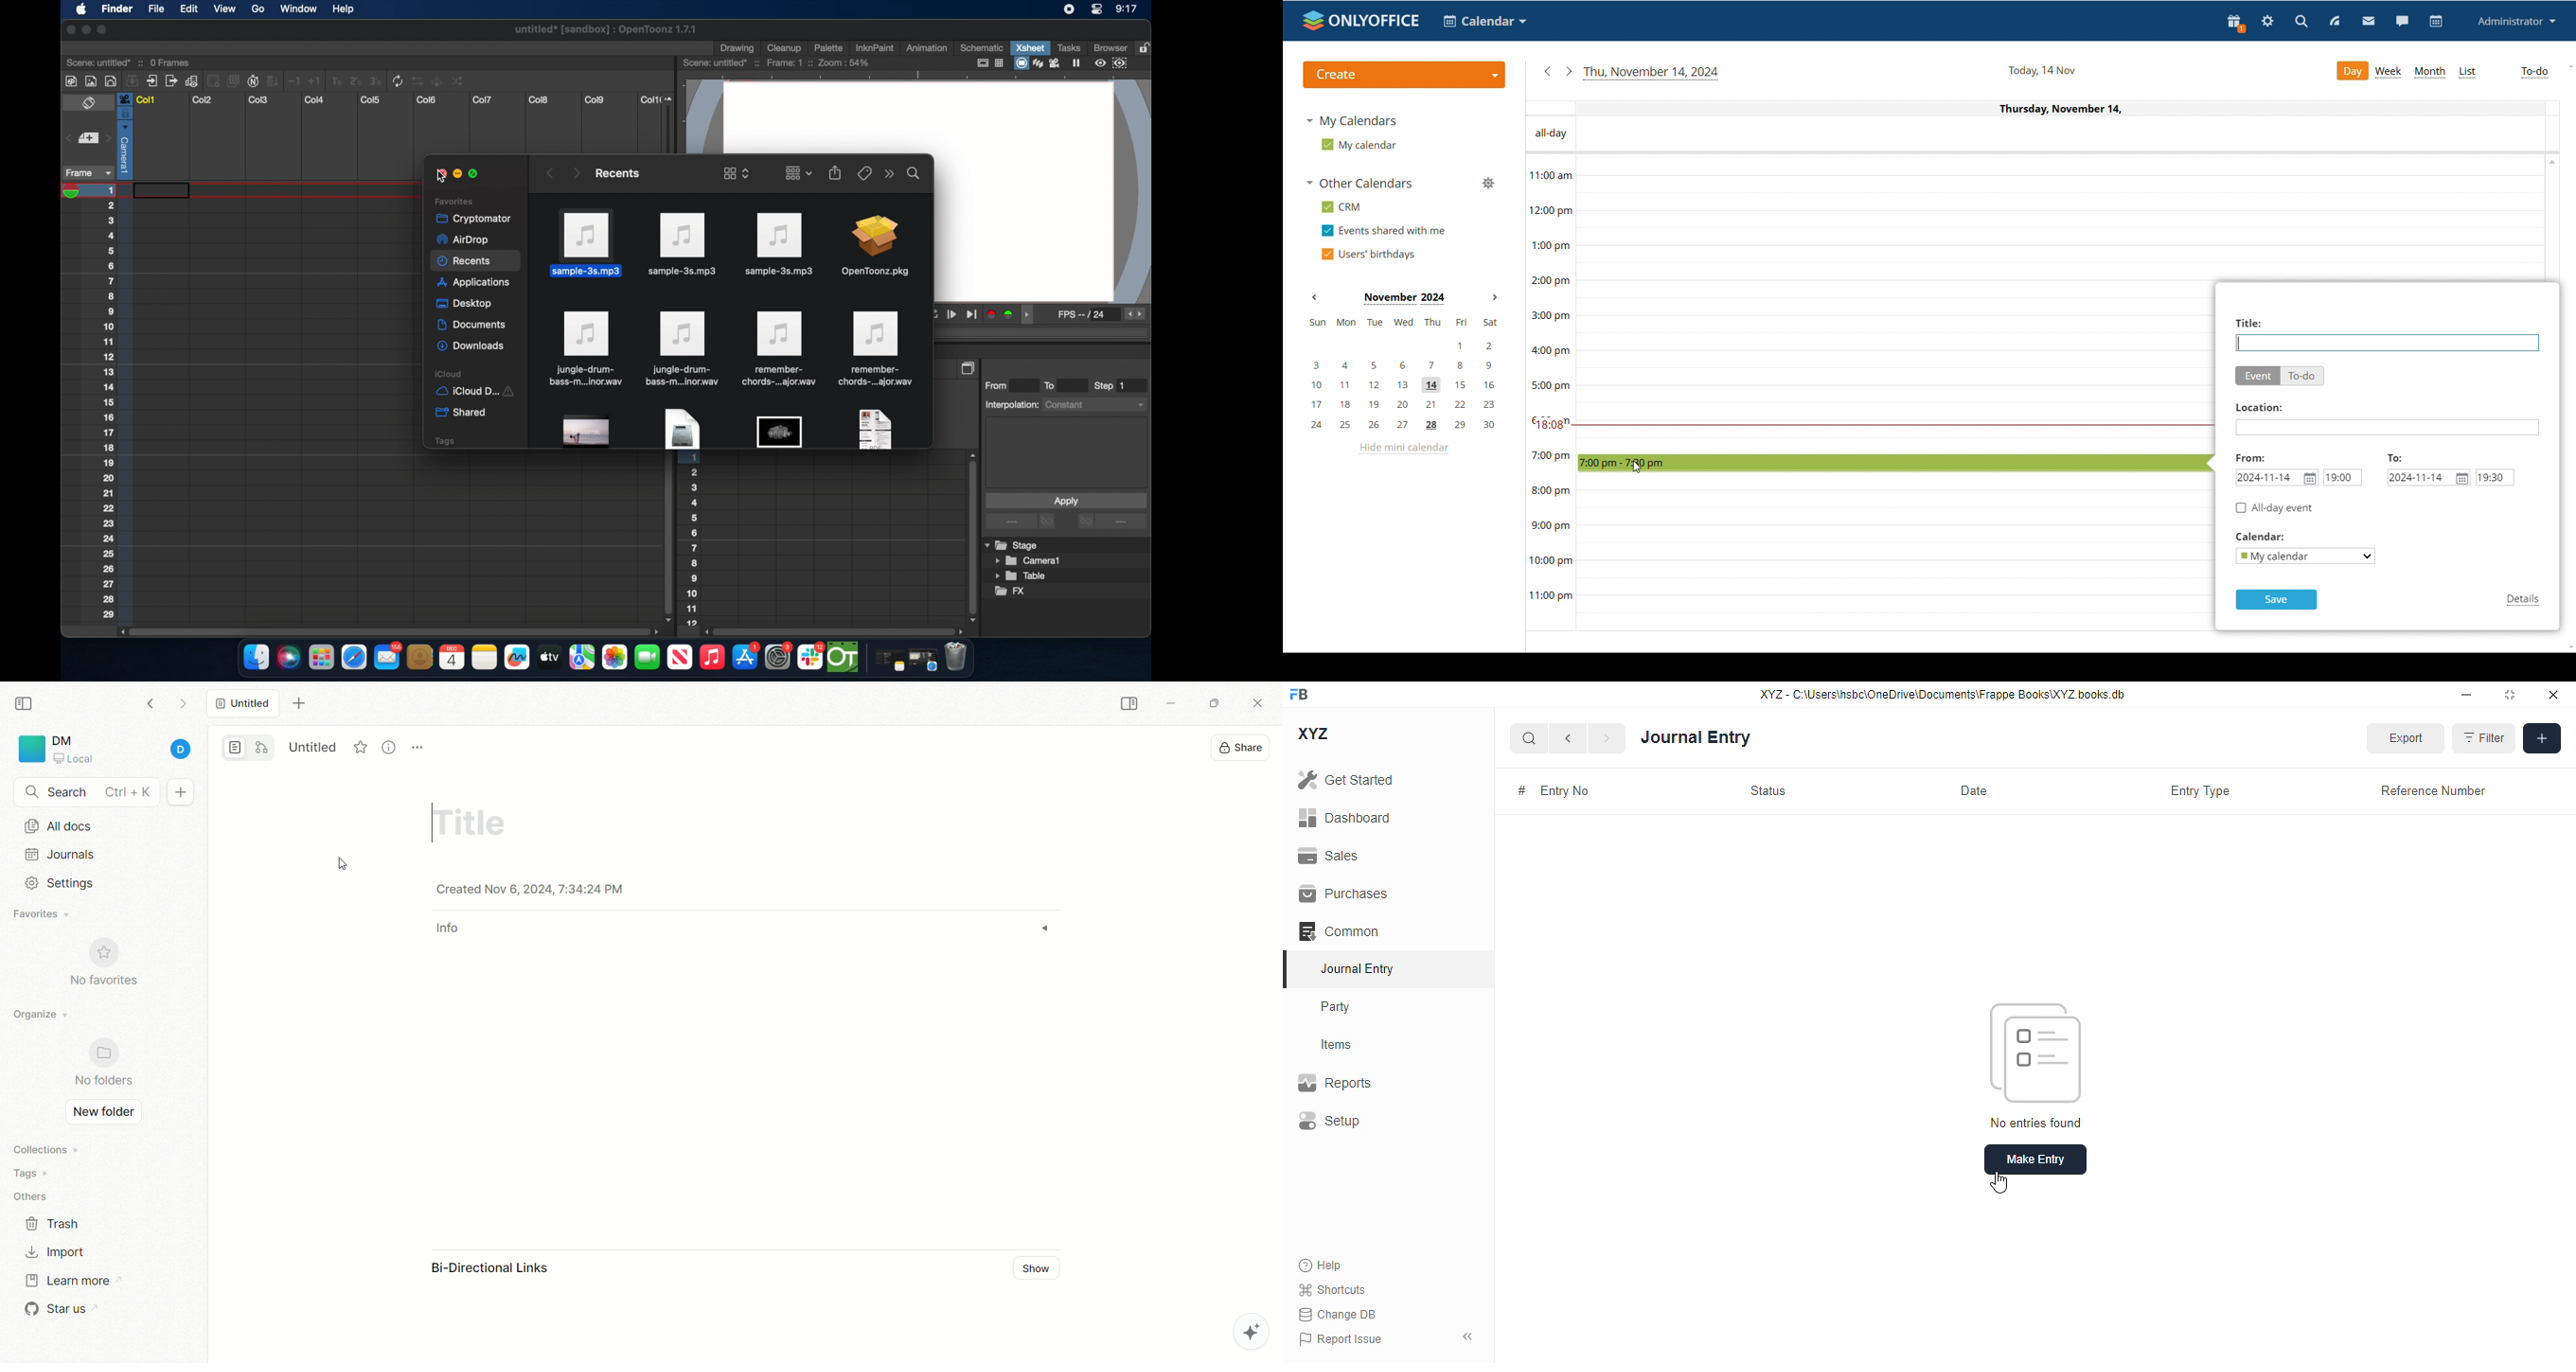 The height and width of the screenshot is (1372, 2576). Describe the element at coordinates (502, 1270) in the screenshot. I see `bi-directional link` at that location.